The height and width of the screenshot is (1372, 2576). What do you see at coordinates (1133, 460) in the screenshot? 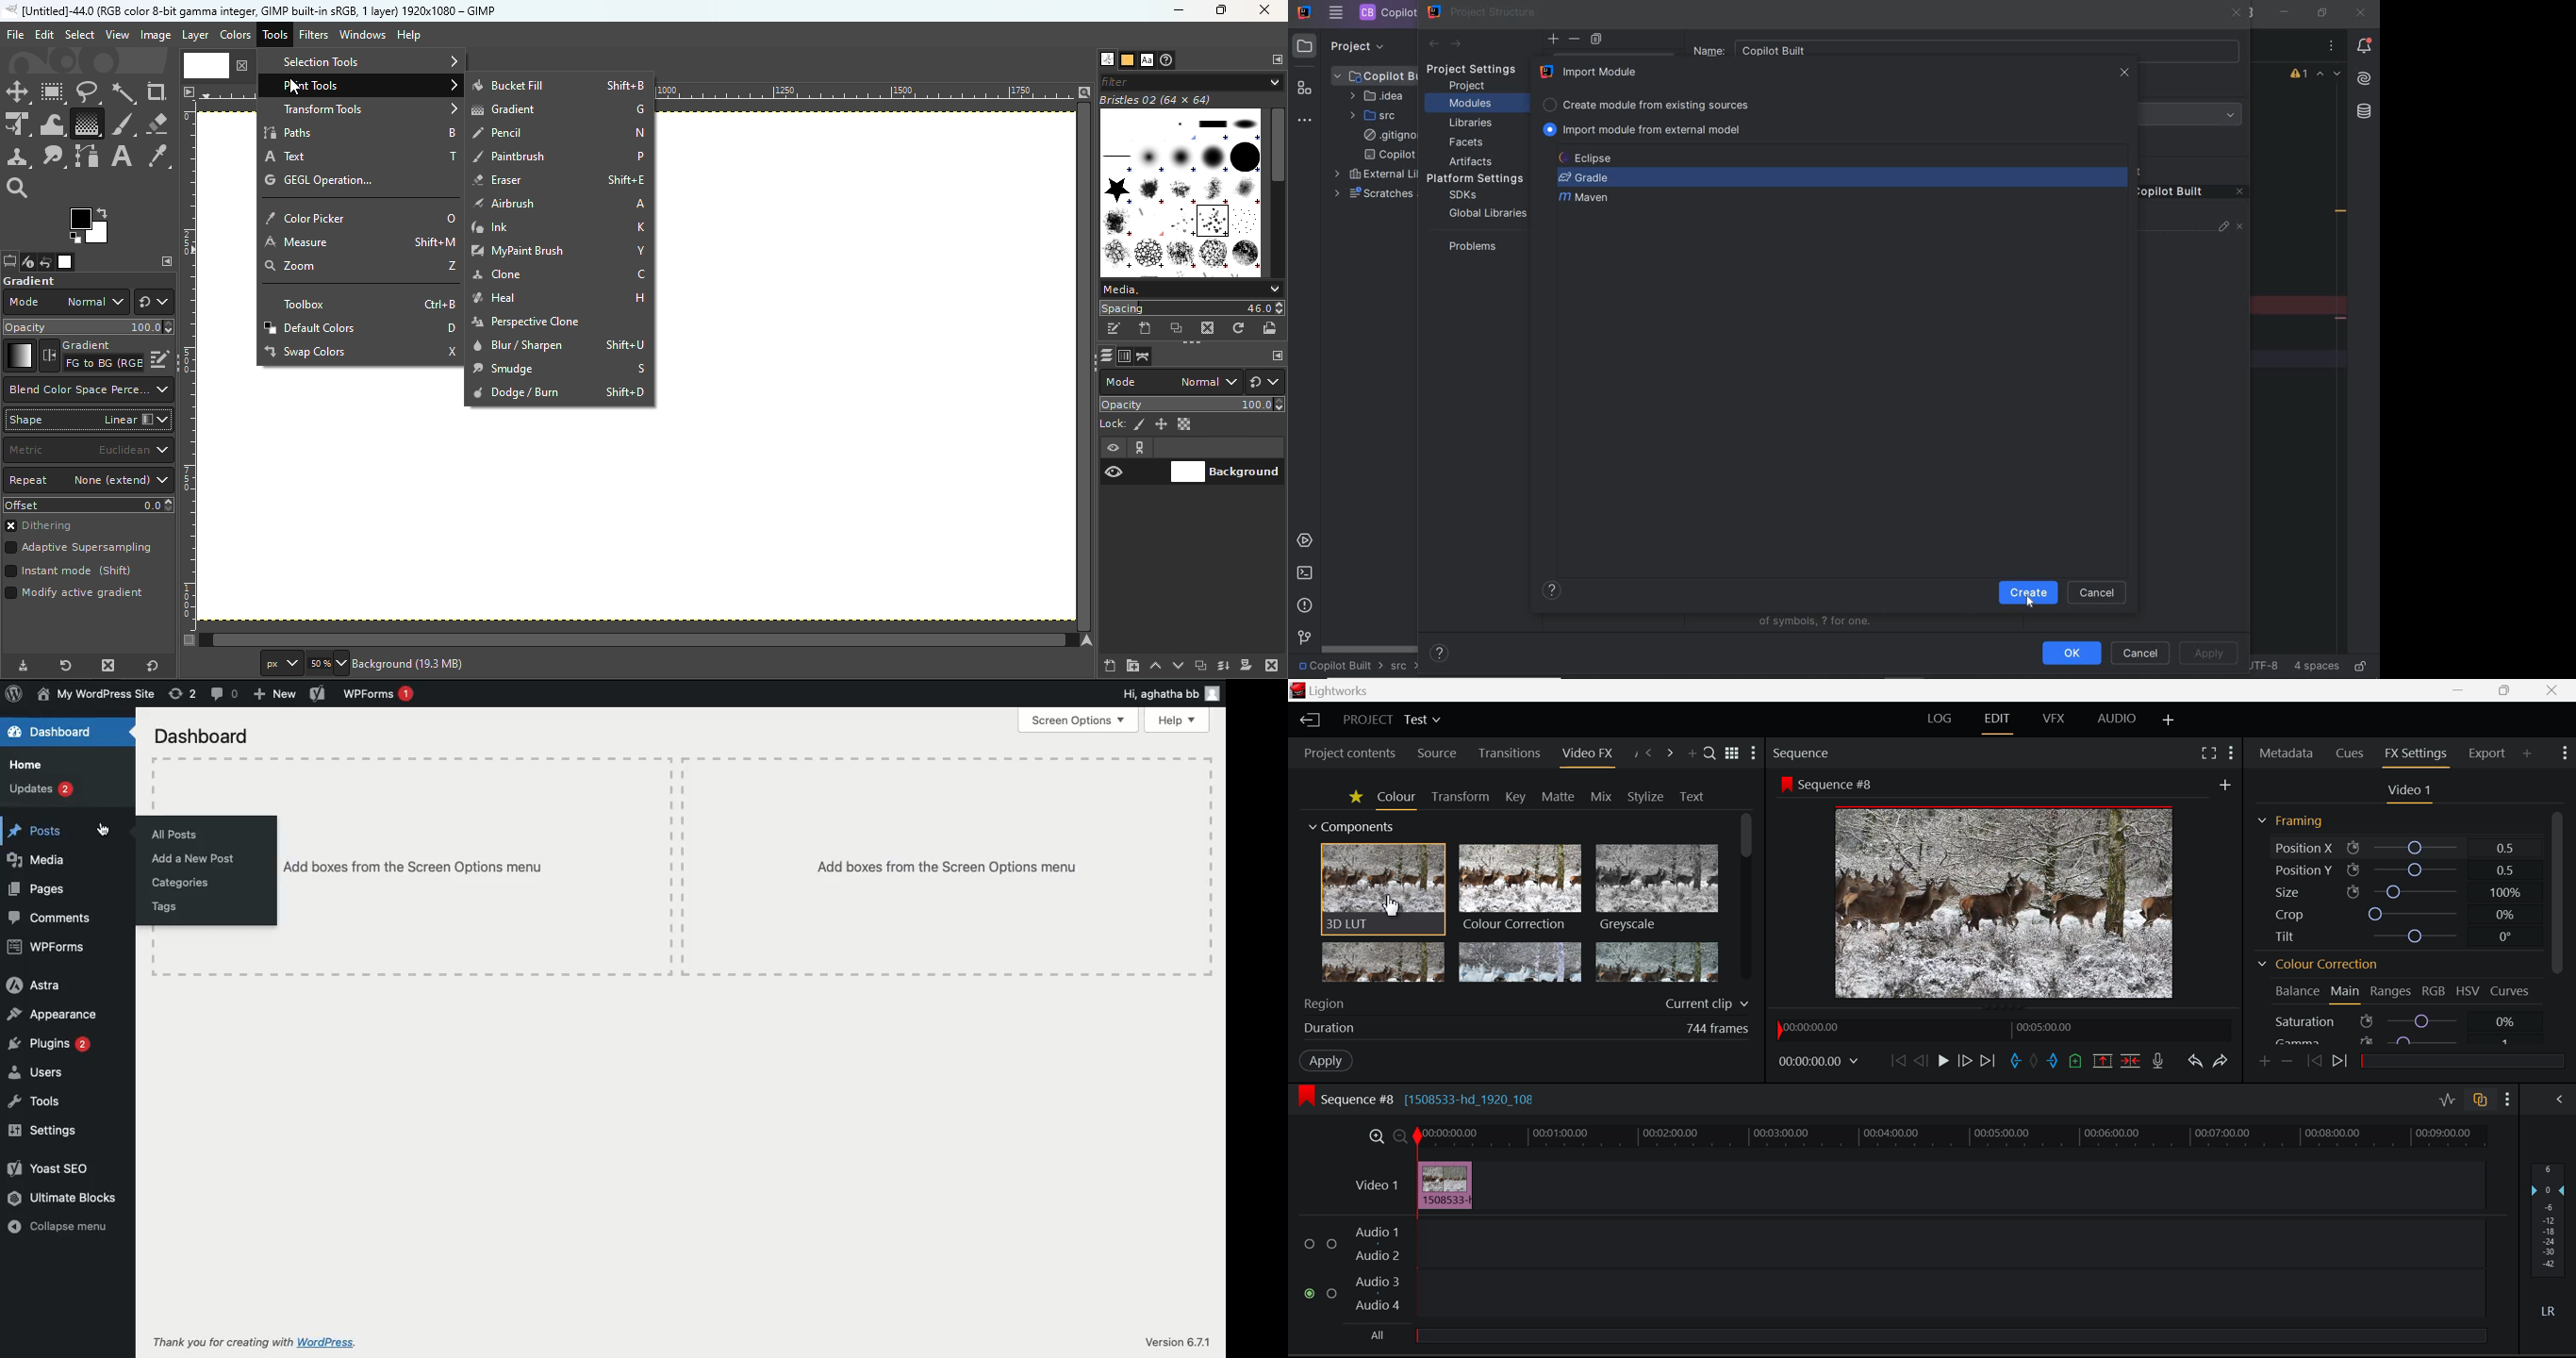
I see `View/Hide` at bounding box center [1133, 460].